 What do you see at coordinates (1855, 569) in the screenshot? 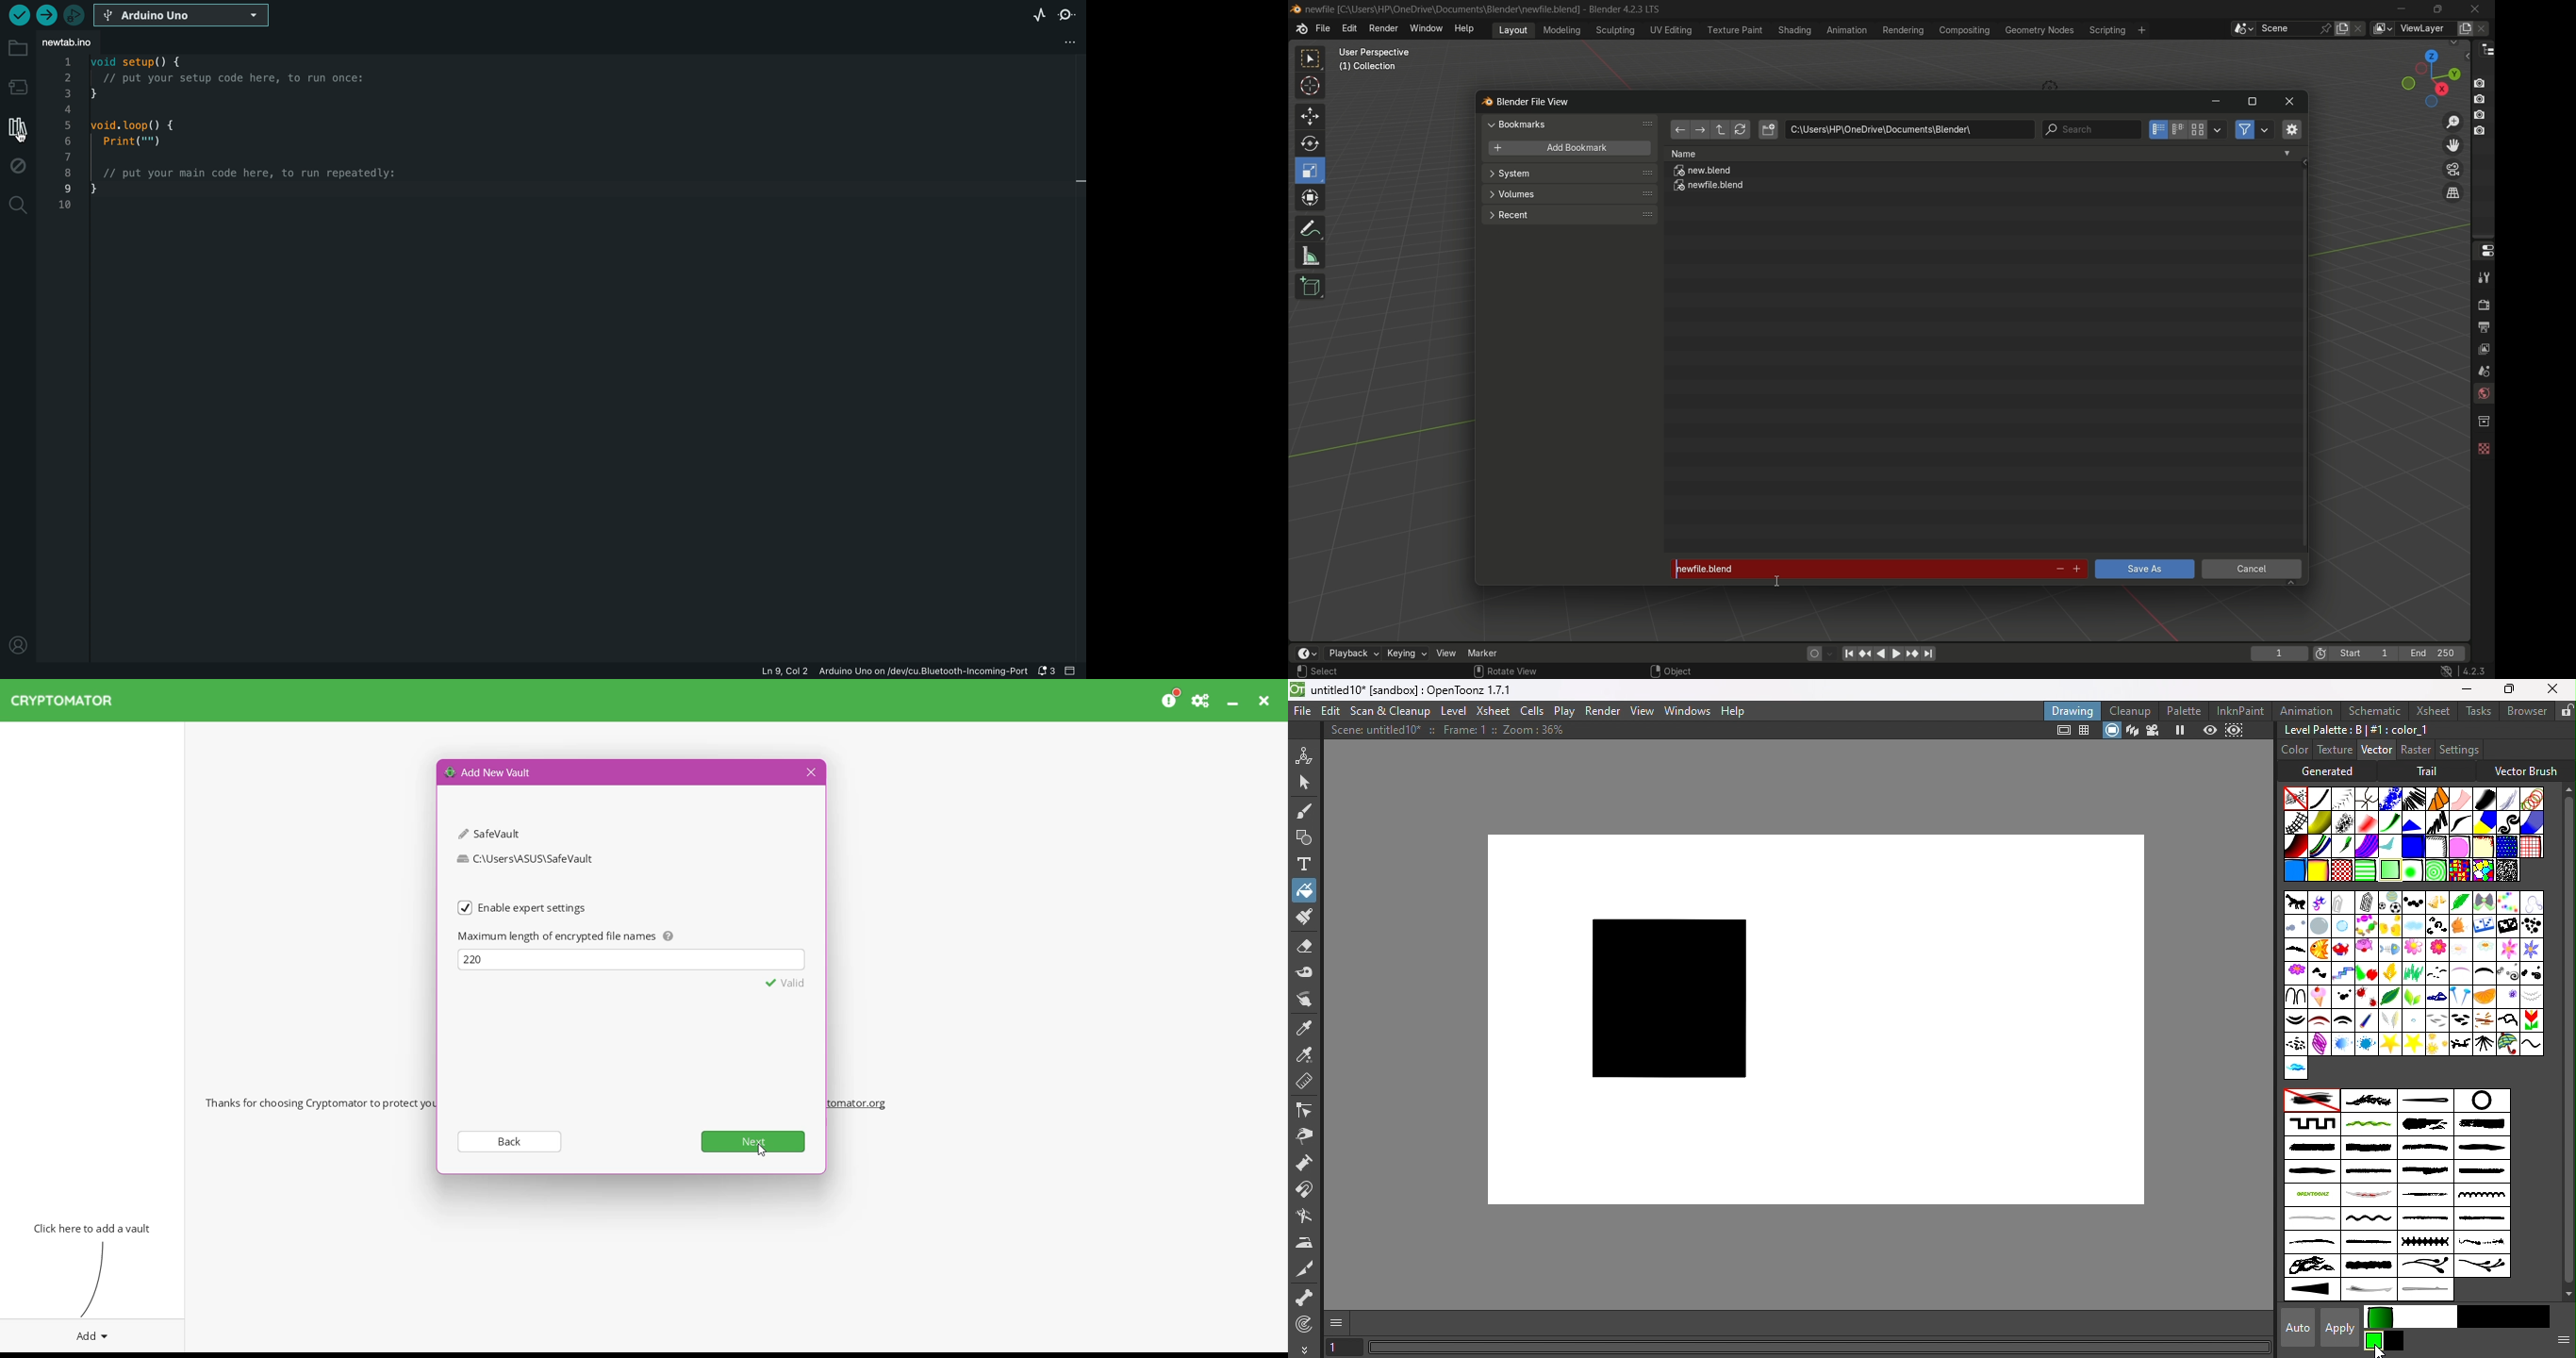
I see `newfile.blend` at bounding box center [1855, 569].